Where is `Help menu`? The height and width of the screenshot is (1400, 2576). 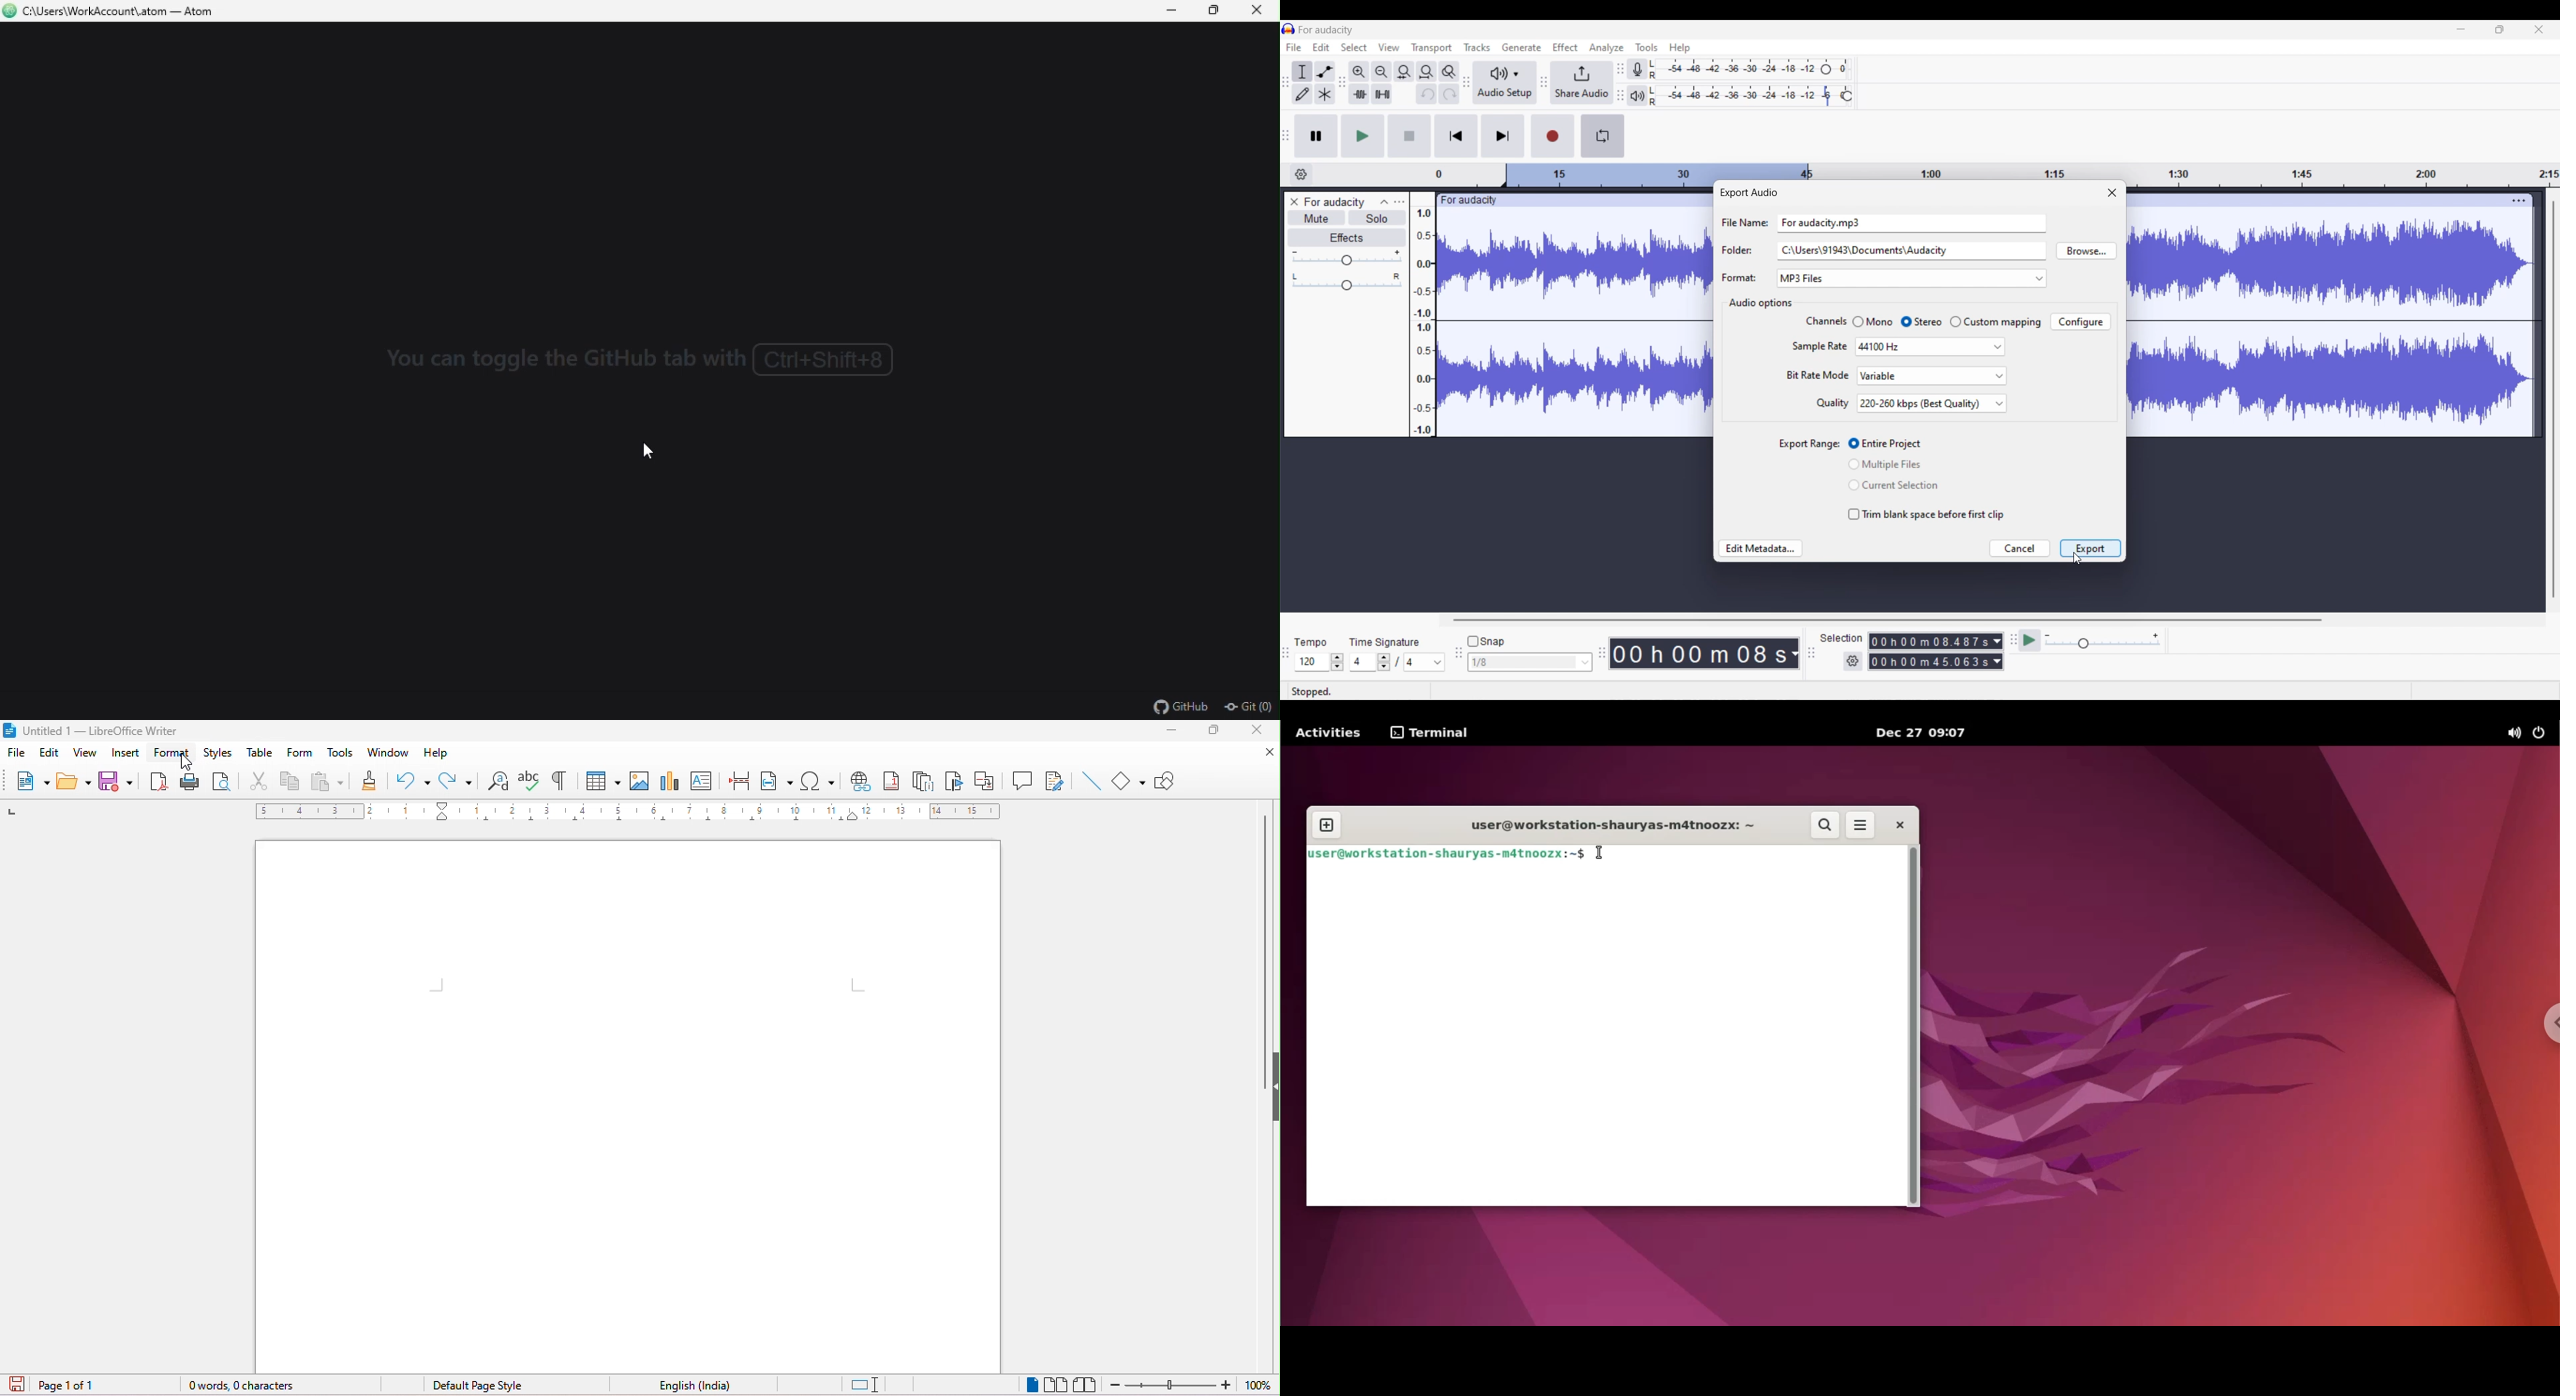
Help menu is located at coordinates (1680, 49).